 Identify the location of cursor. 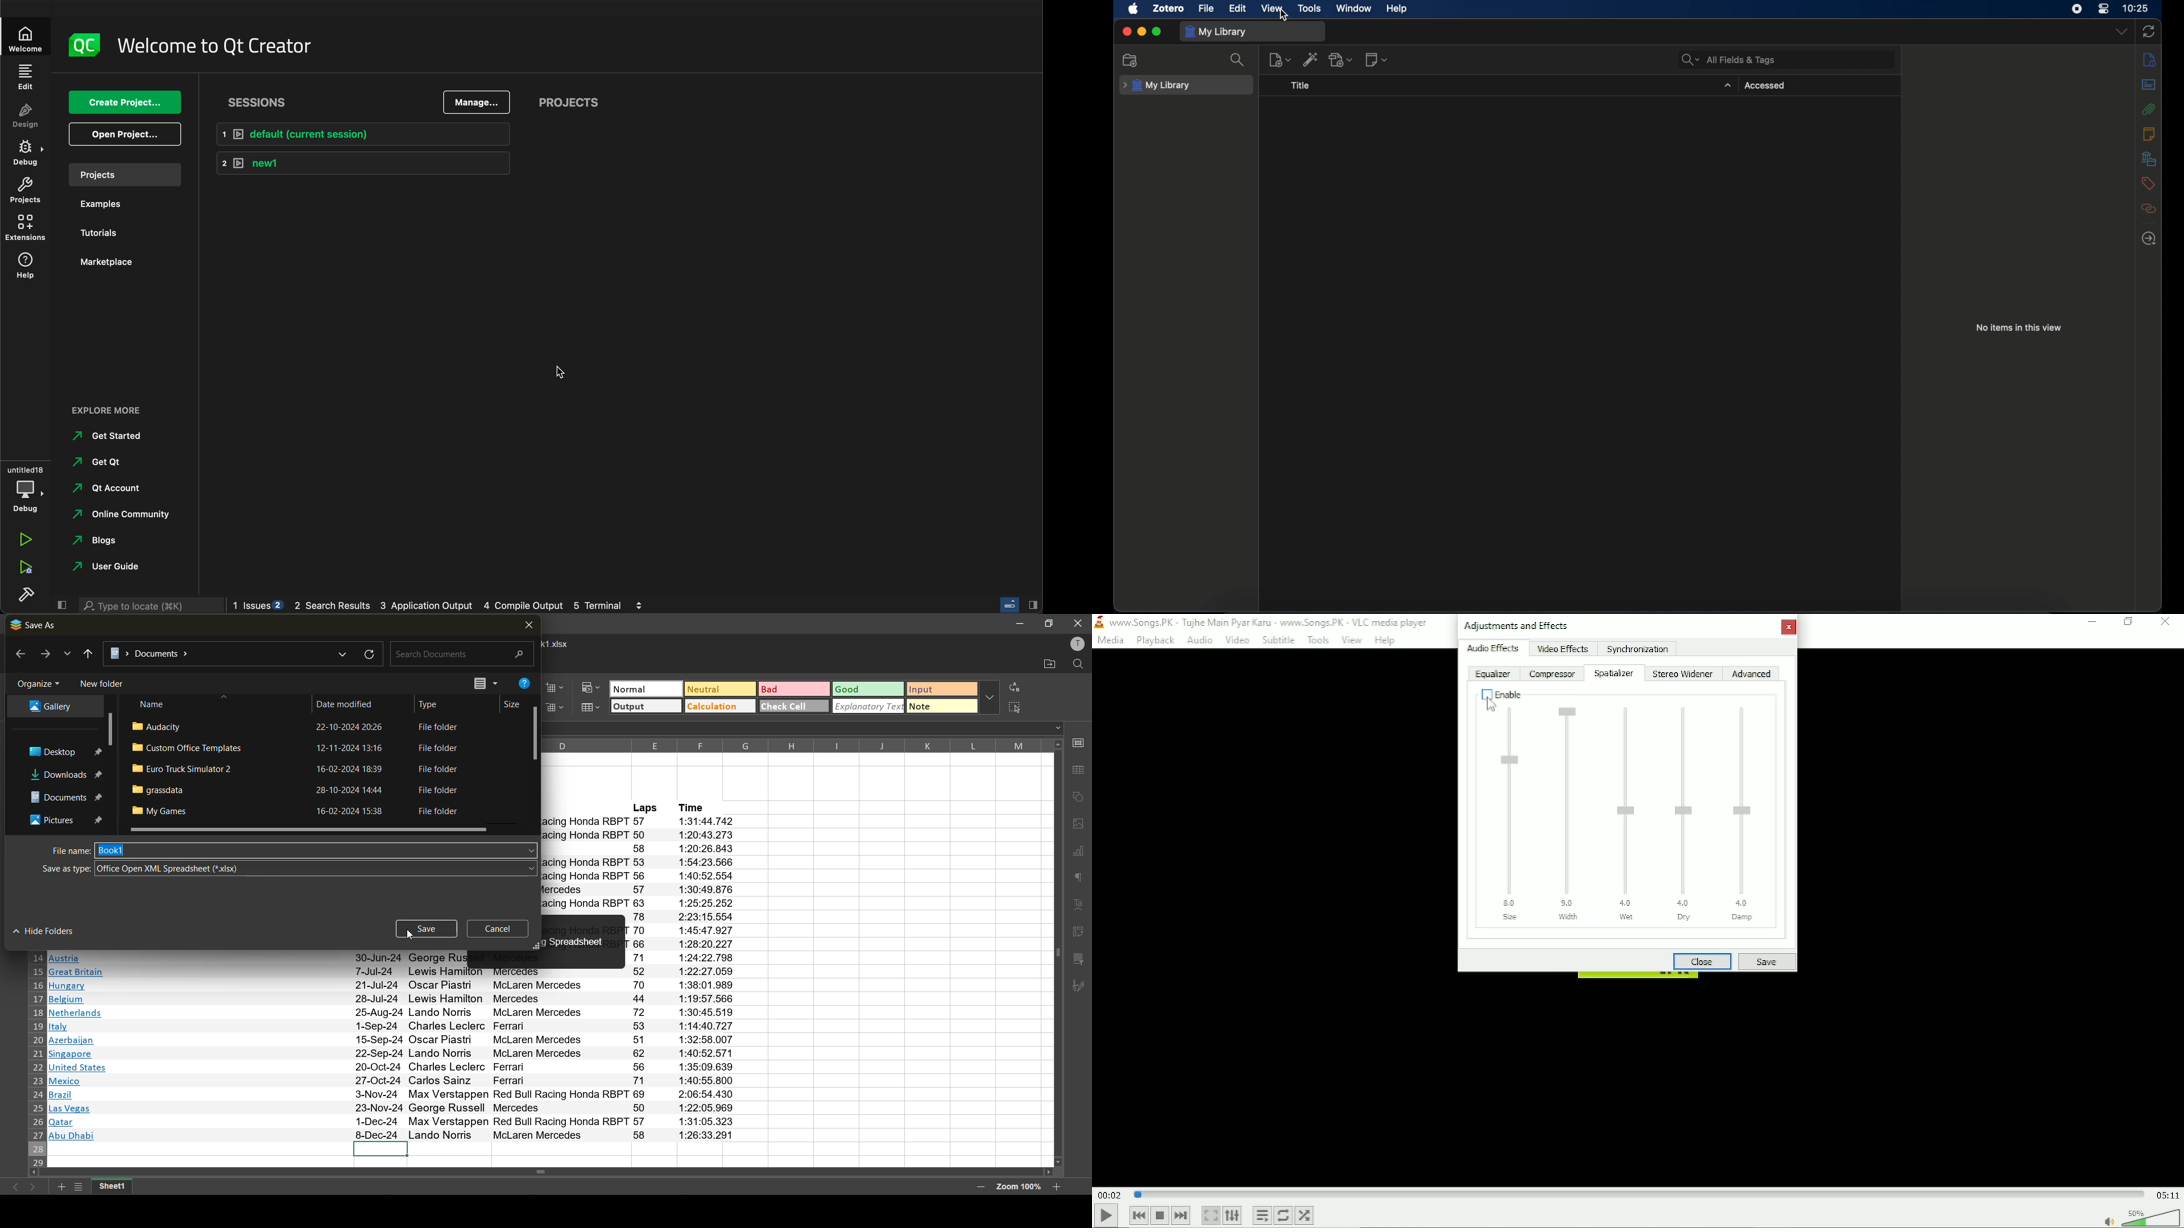
(408, 937).